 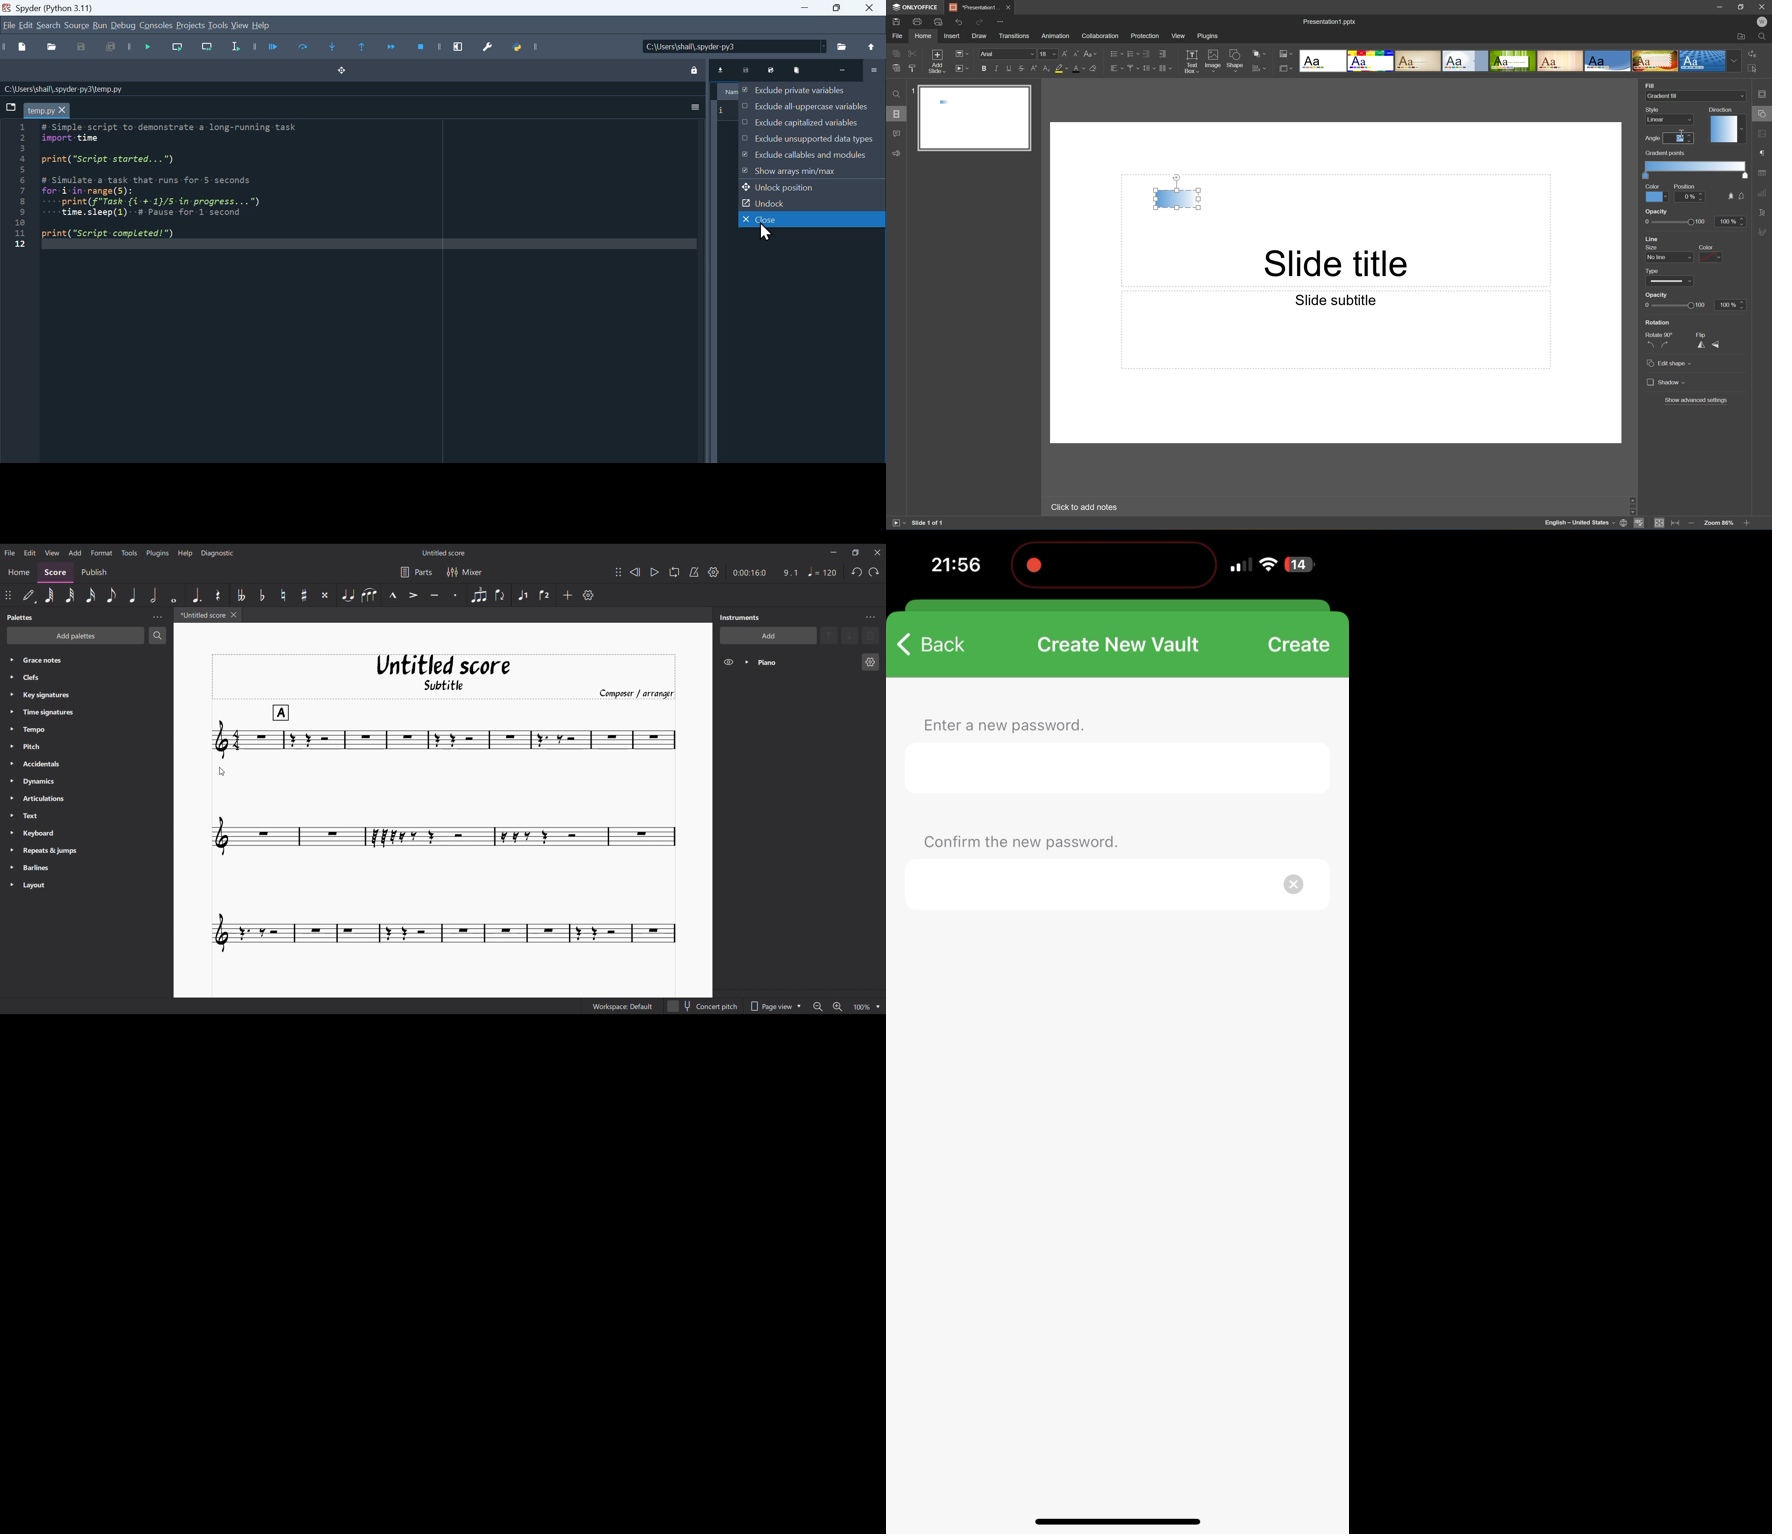 What do you see at coordinates (822, 572) in the screenshot?
I see `Quarter note` at bounding box center [822, 572].